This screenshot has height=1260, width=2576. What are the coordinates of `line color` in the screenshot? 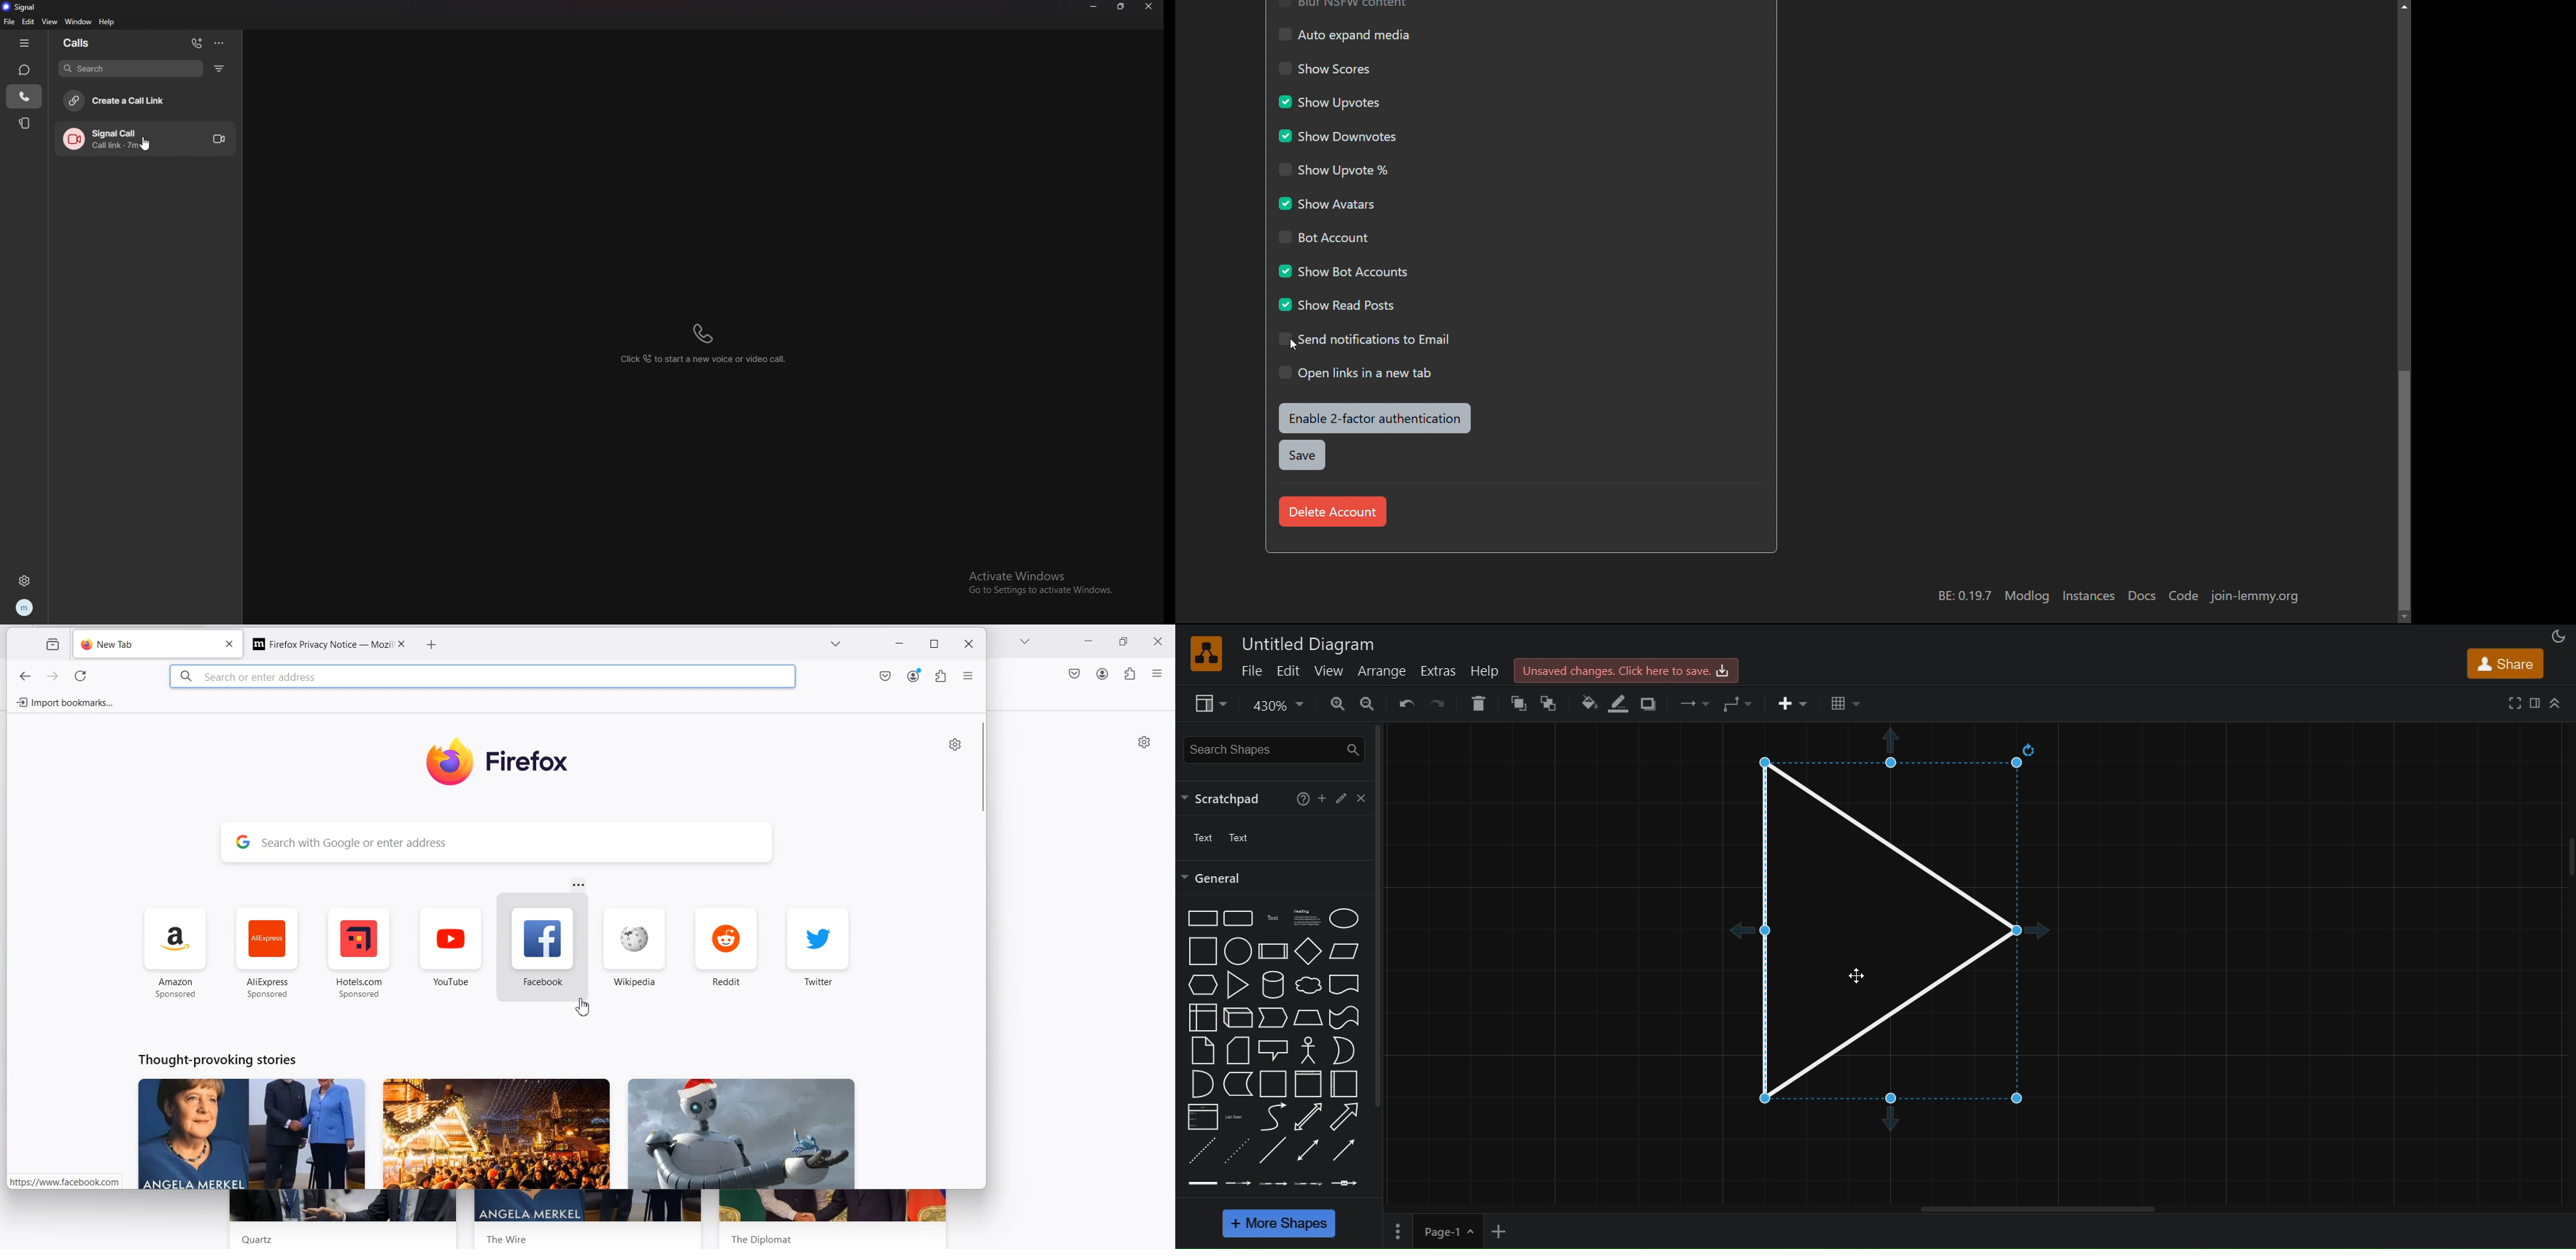 It's located at (1619, 703).